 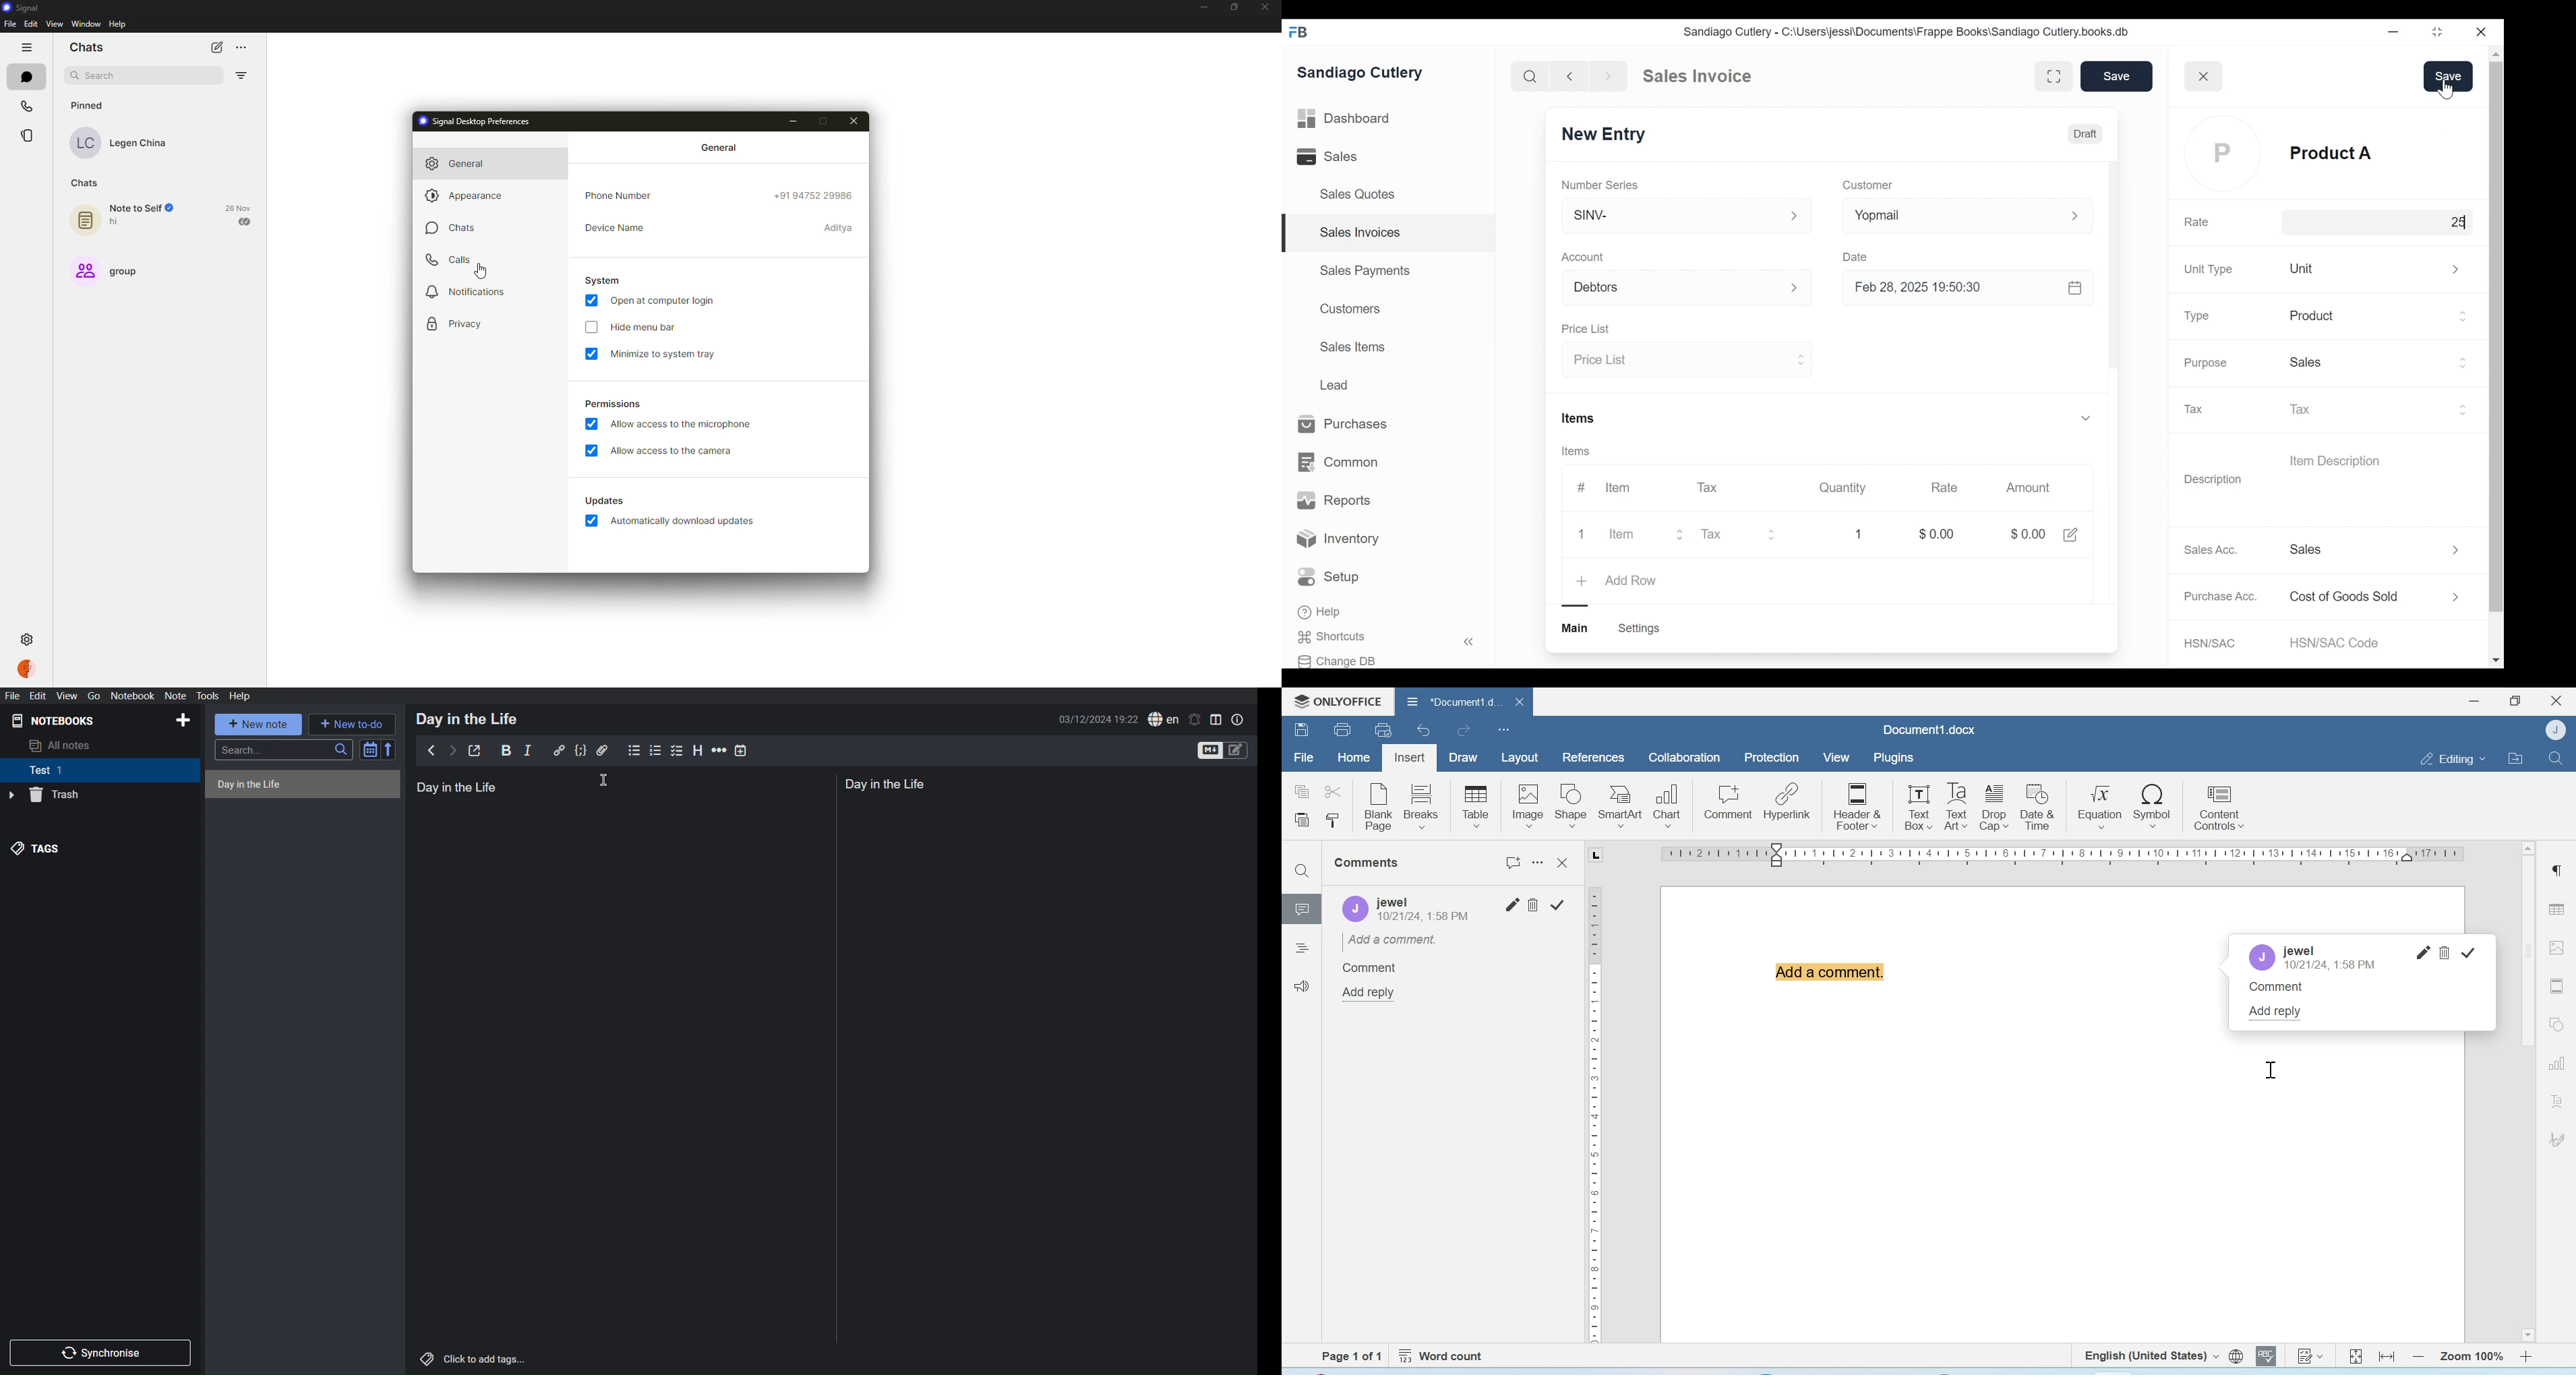 I want to click on LC, so click(x=89, y=144).